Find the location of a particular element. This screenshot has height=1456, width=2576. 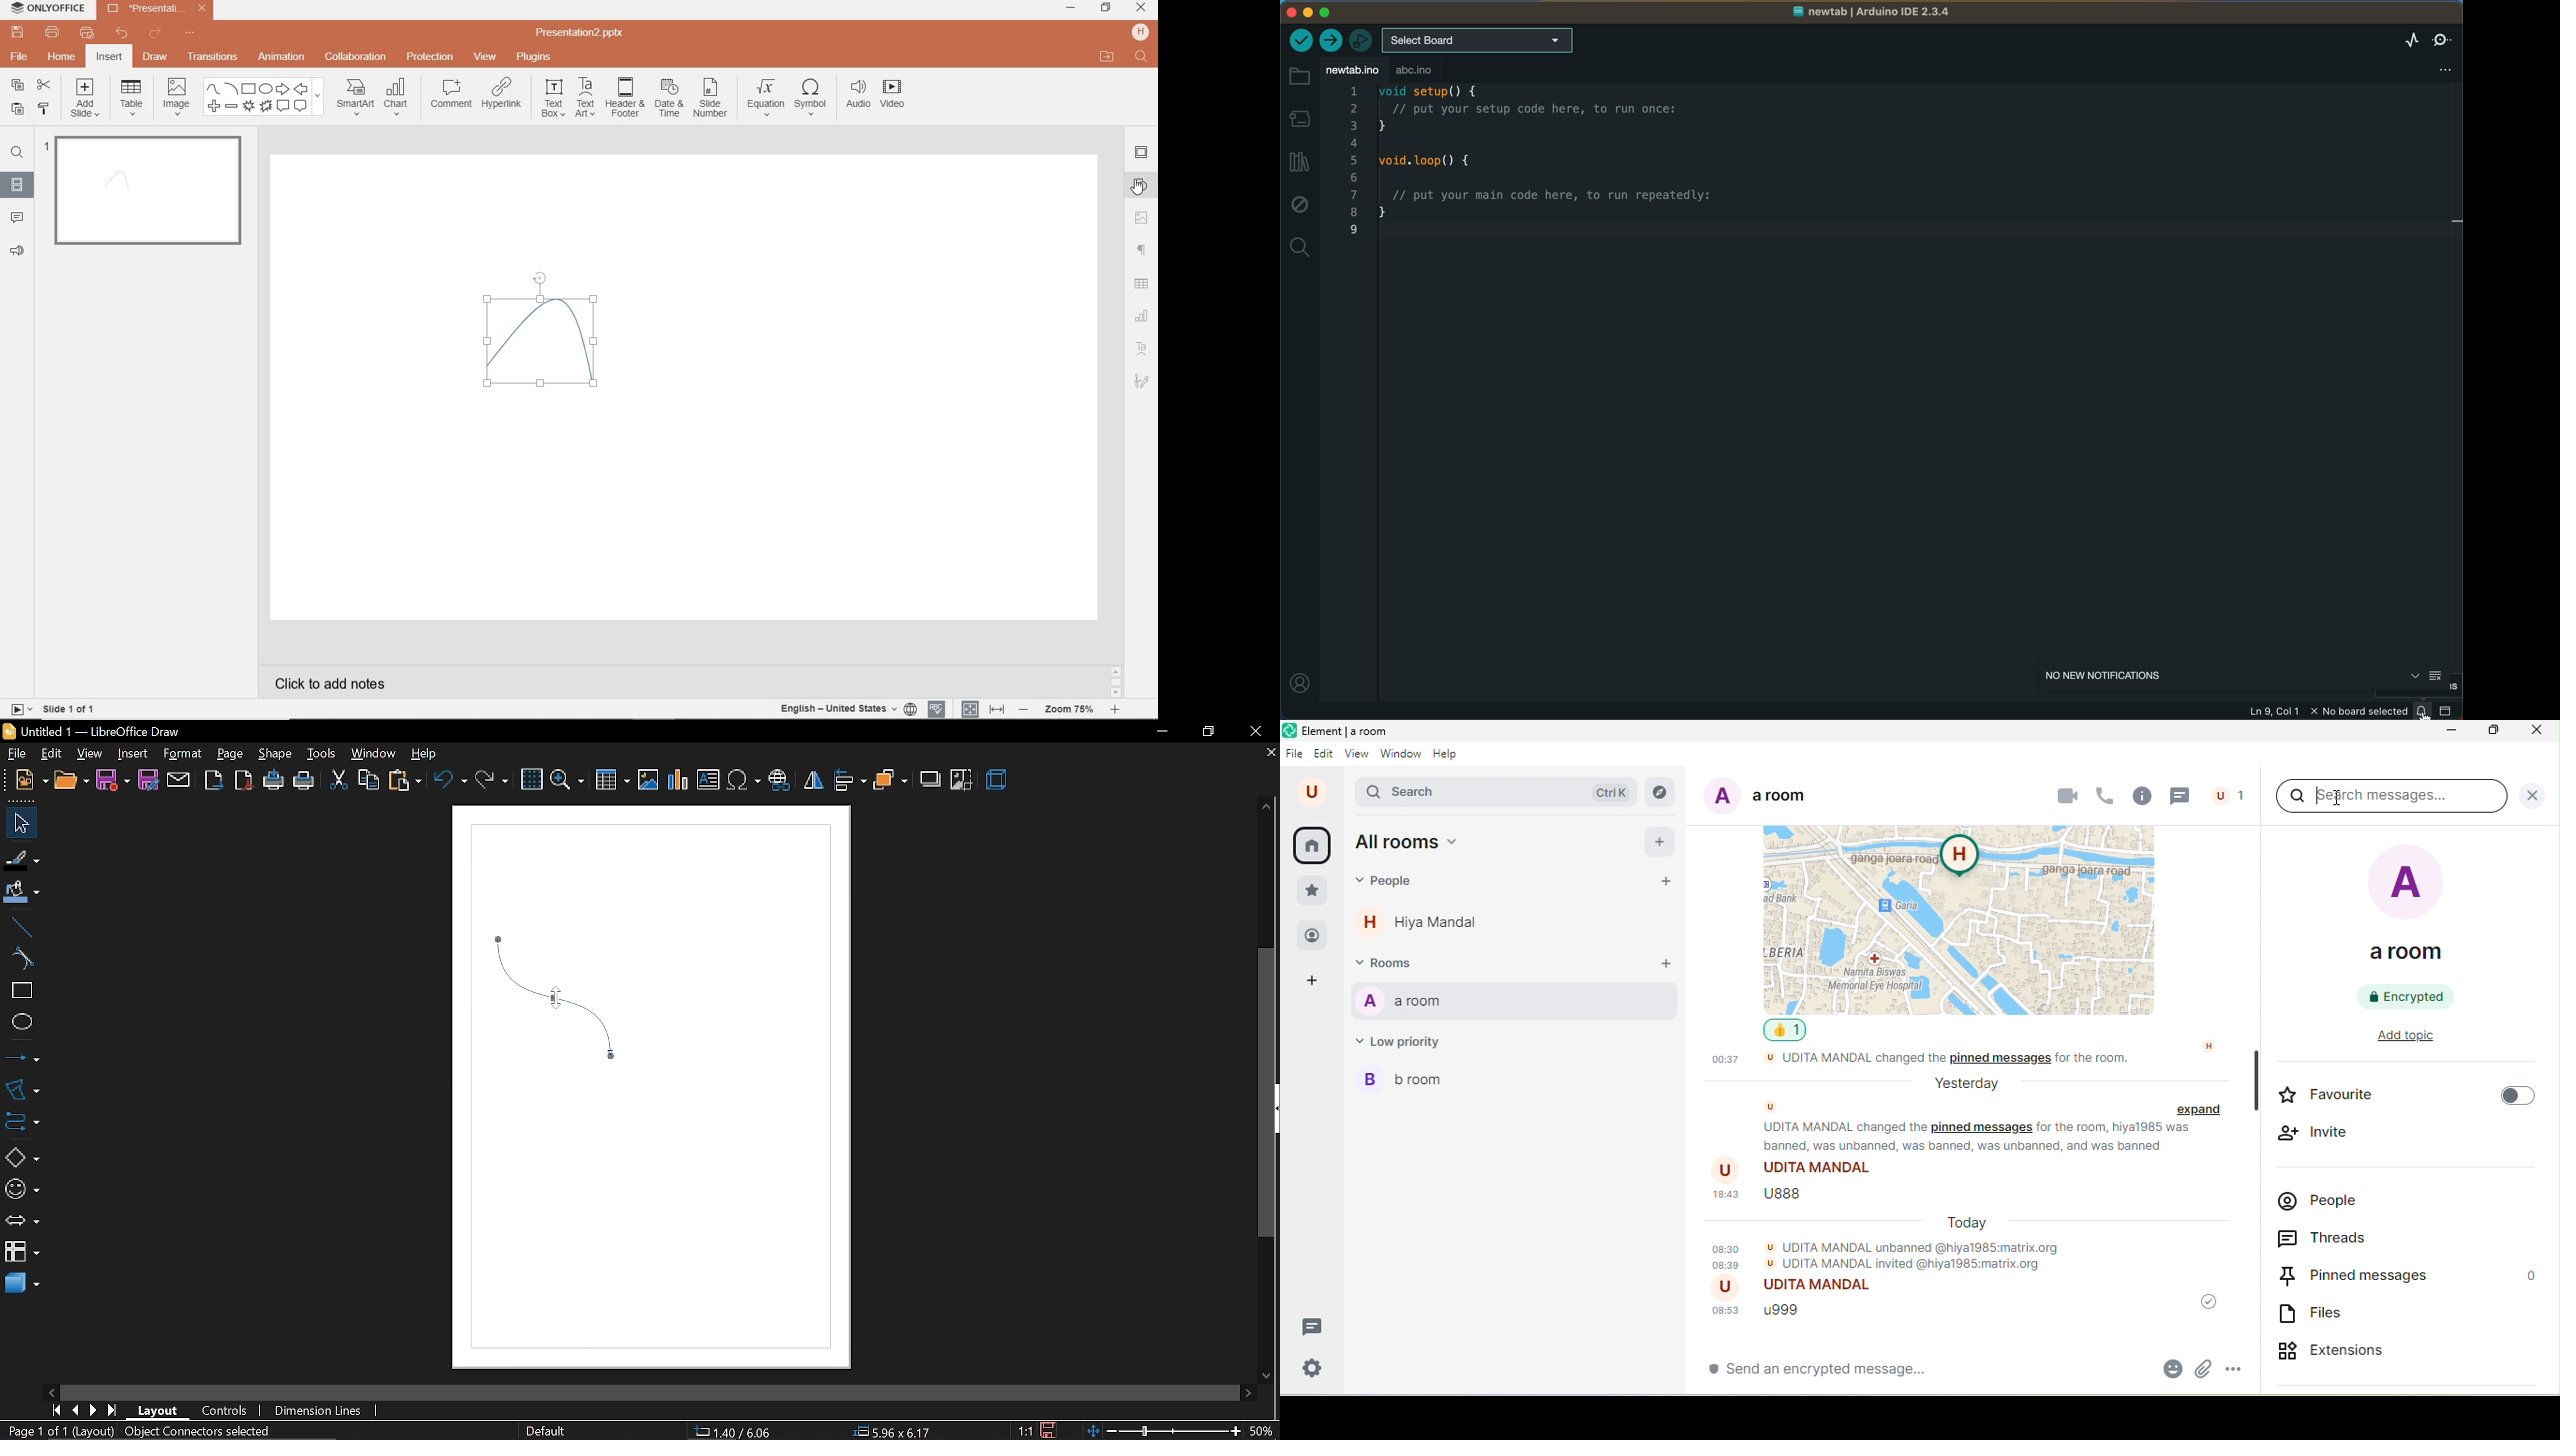

DRAW is located at coordinates (156, 58).